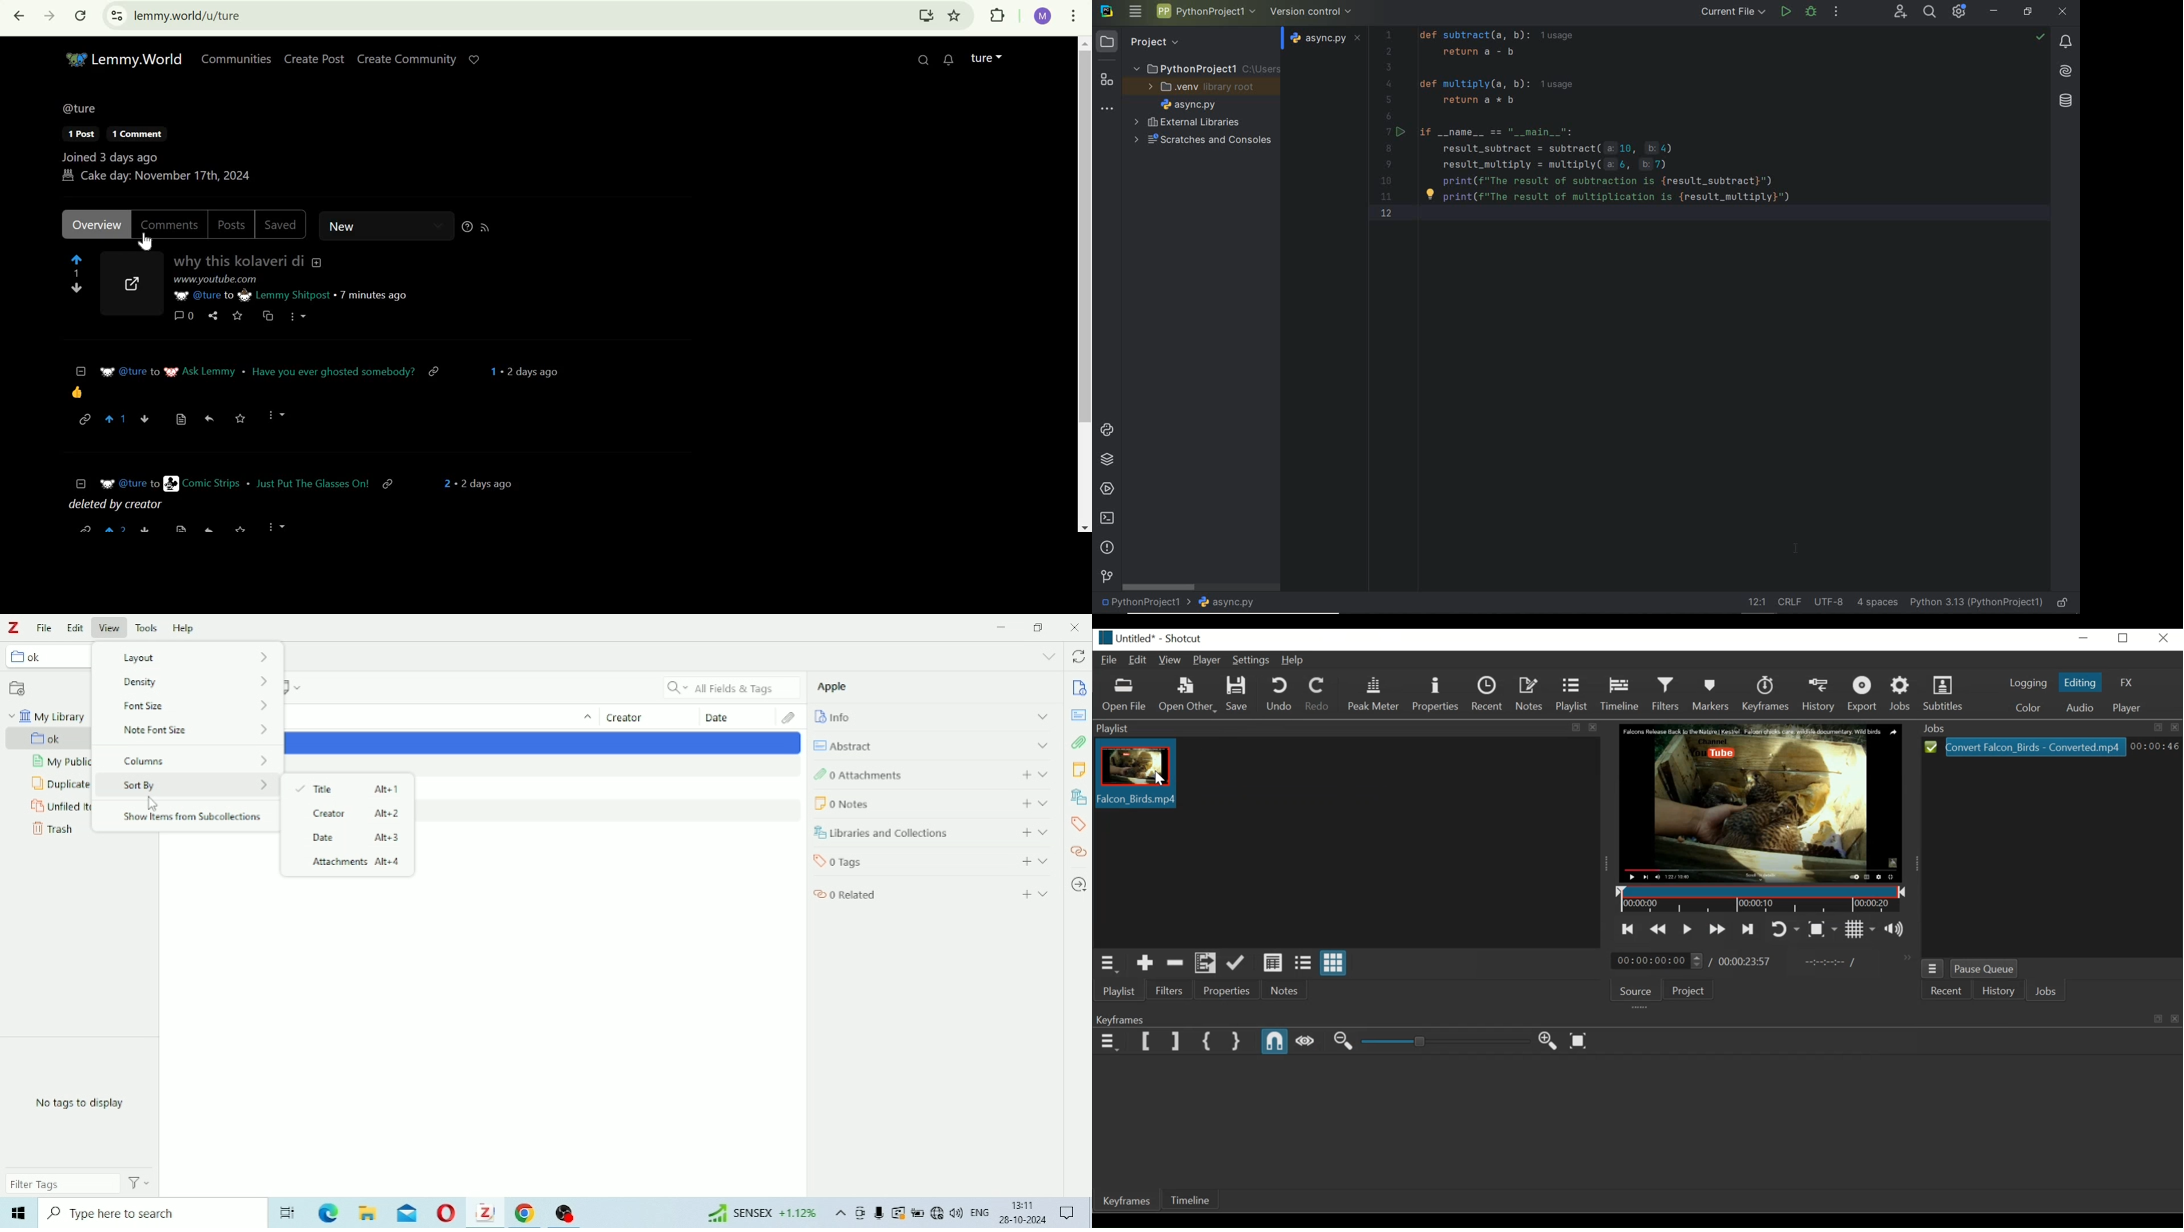  What do you see at coordinates (1373, 694) in the screenshot?
I see `Peak meter` at bounding box center [1373, 694].